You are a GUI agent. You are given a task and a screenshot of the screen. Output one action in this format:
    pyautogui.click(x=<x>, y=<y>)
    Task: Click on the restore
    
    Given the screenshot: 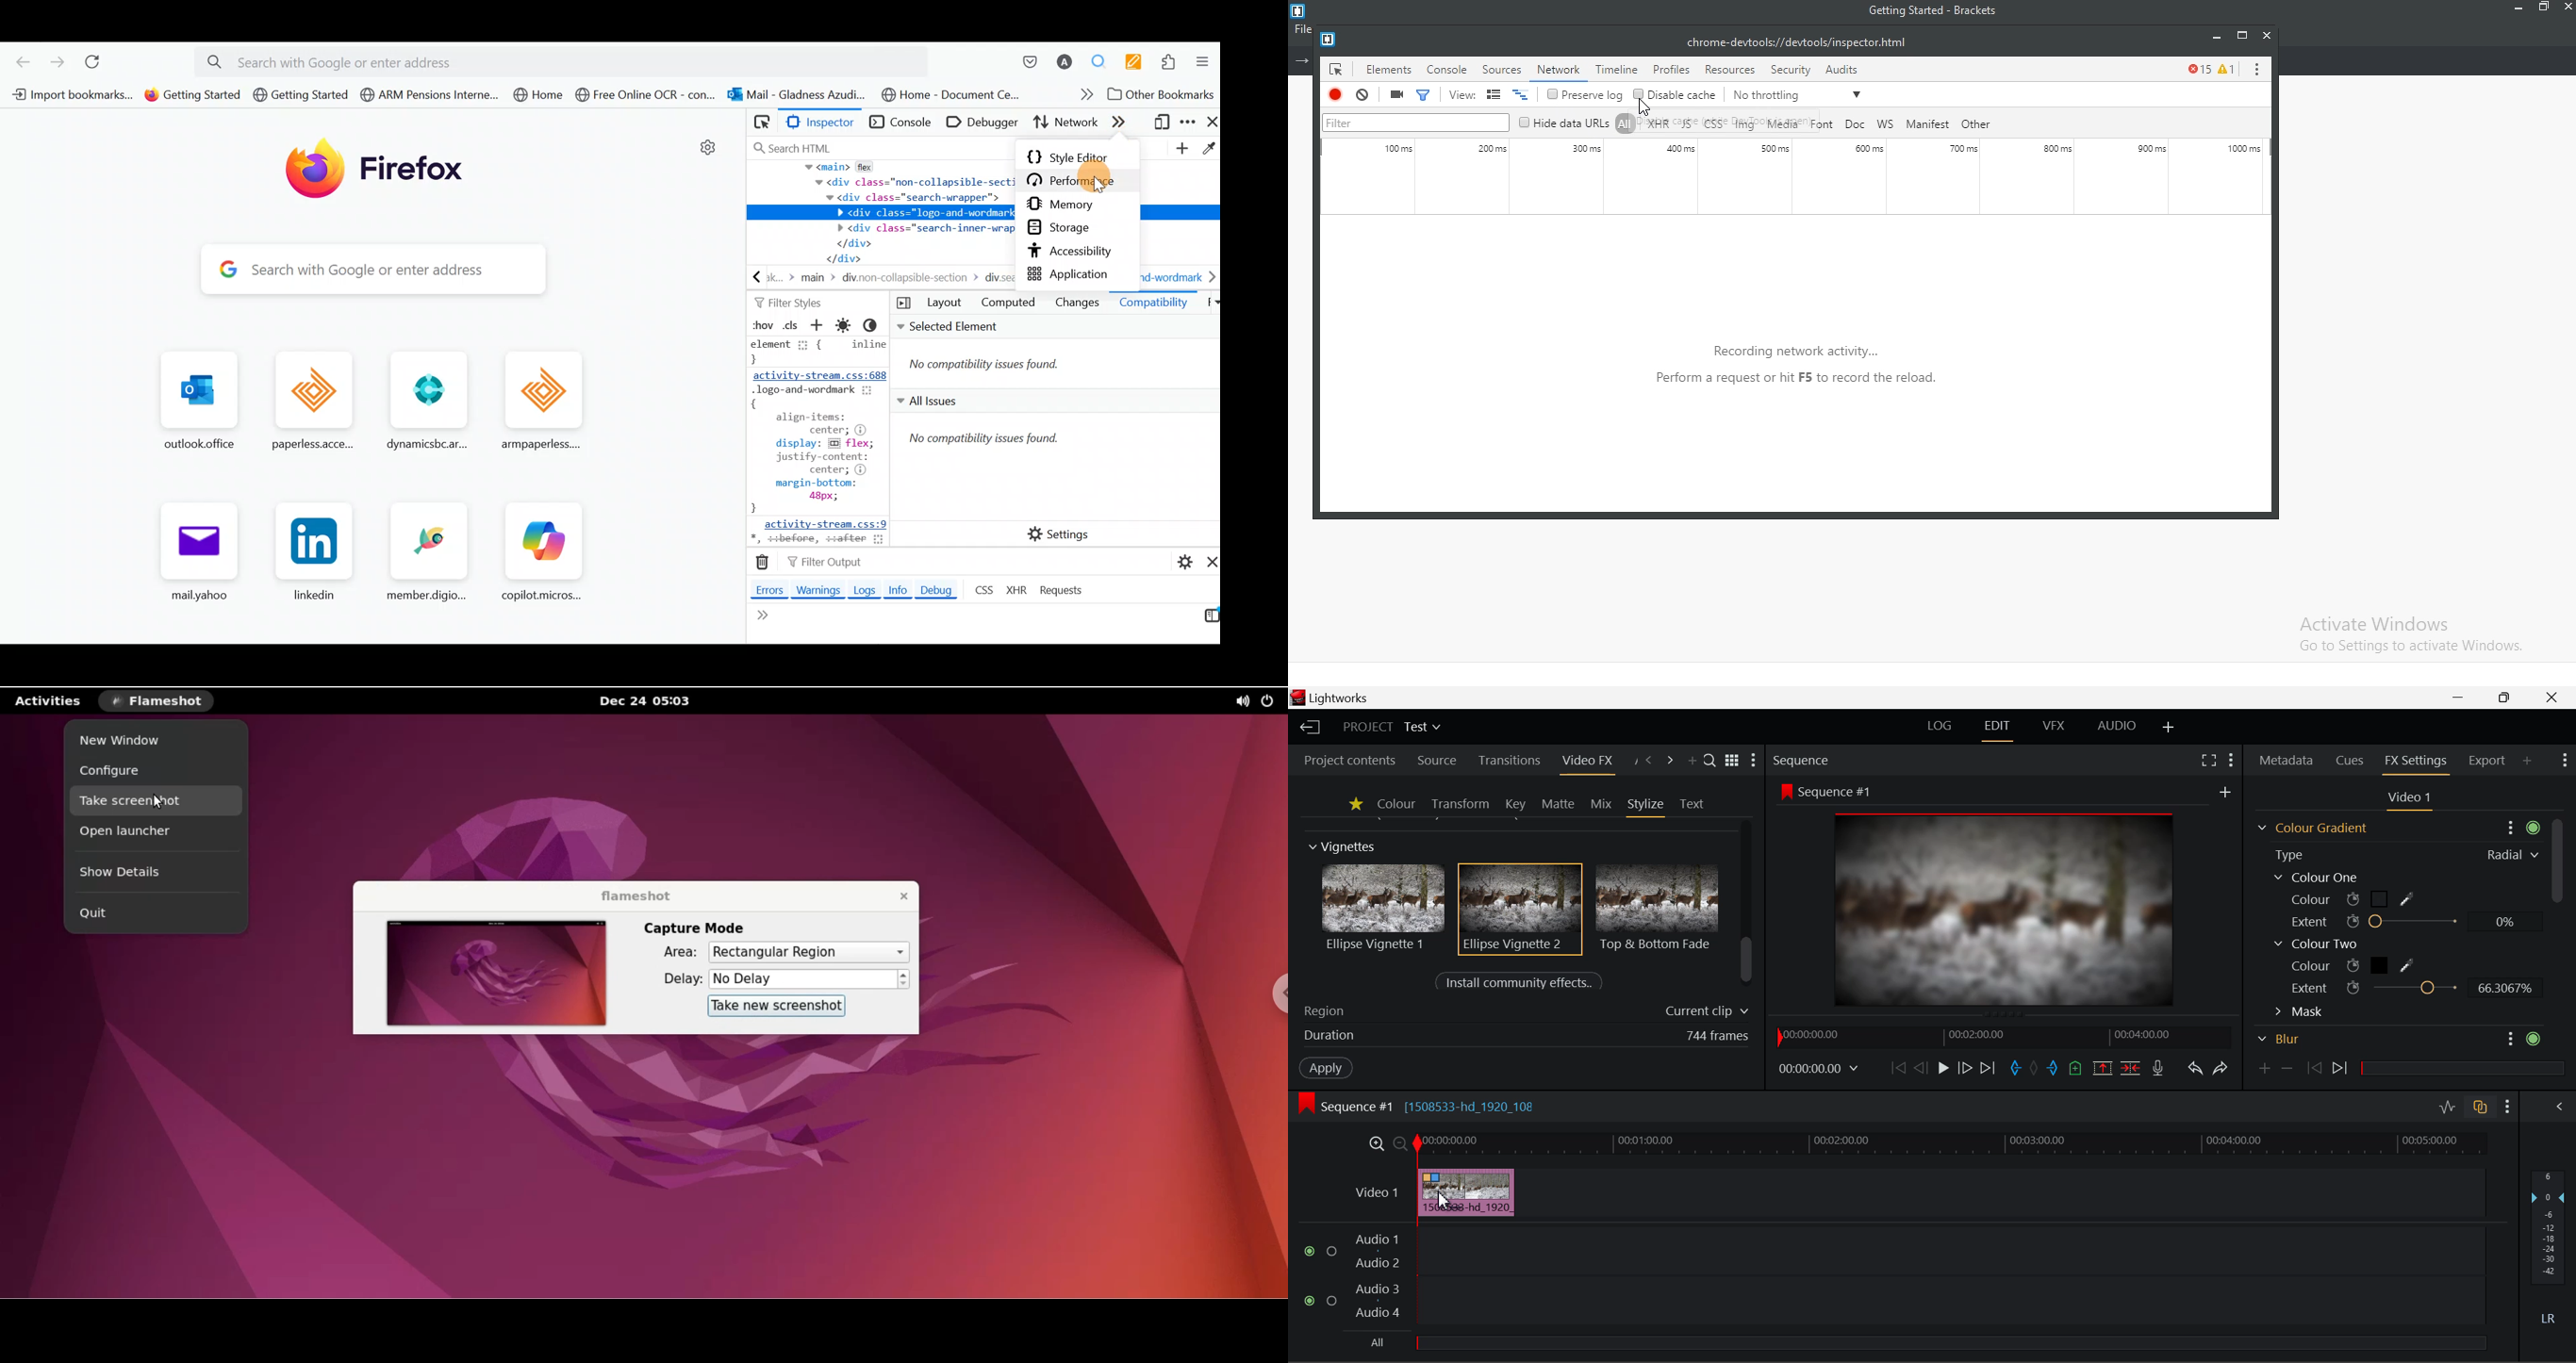 What is the action you would take?
    pyautogui.click(x=2241, y=34)
    